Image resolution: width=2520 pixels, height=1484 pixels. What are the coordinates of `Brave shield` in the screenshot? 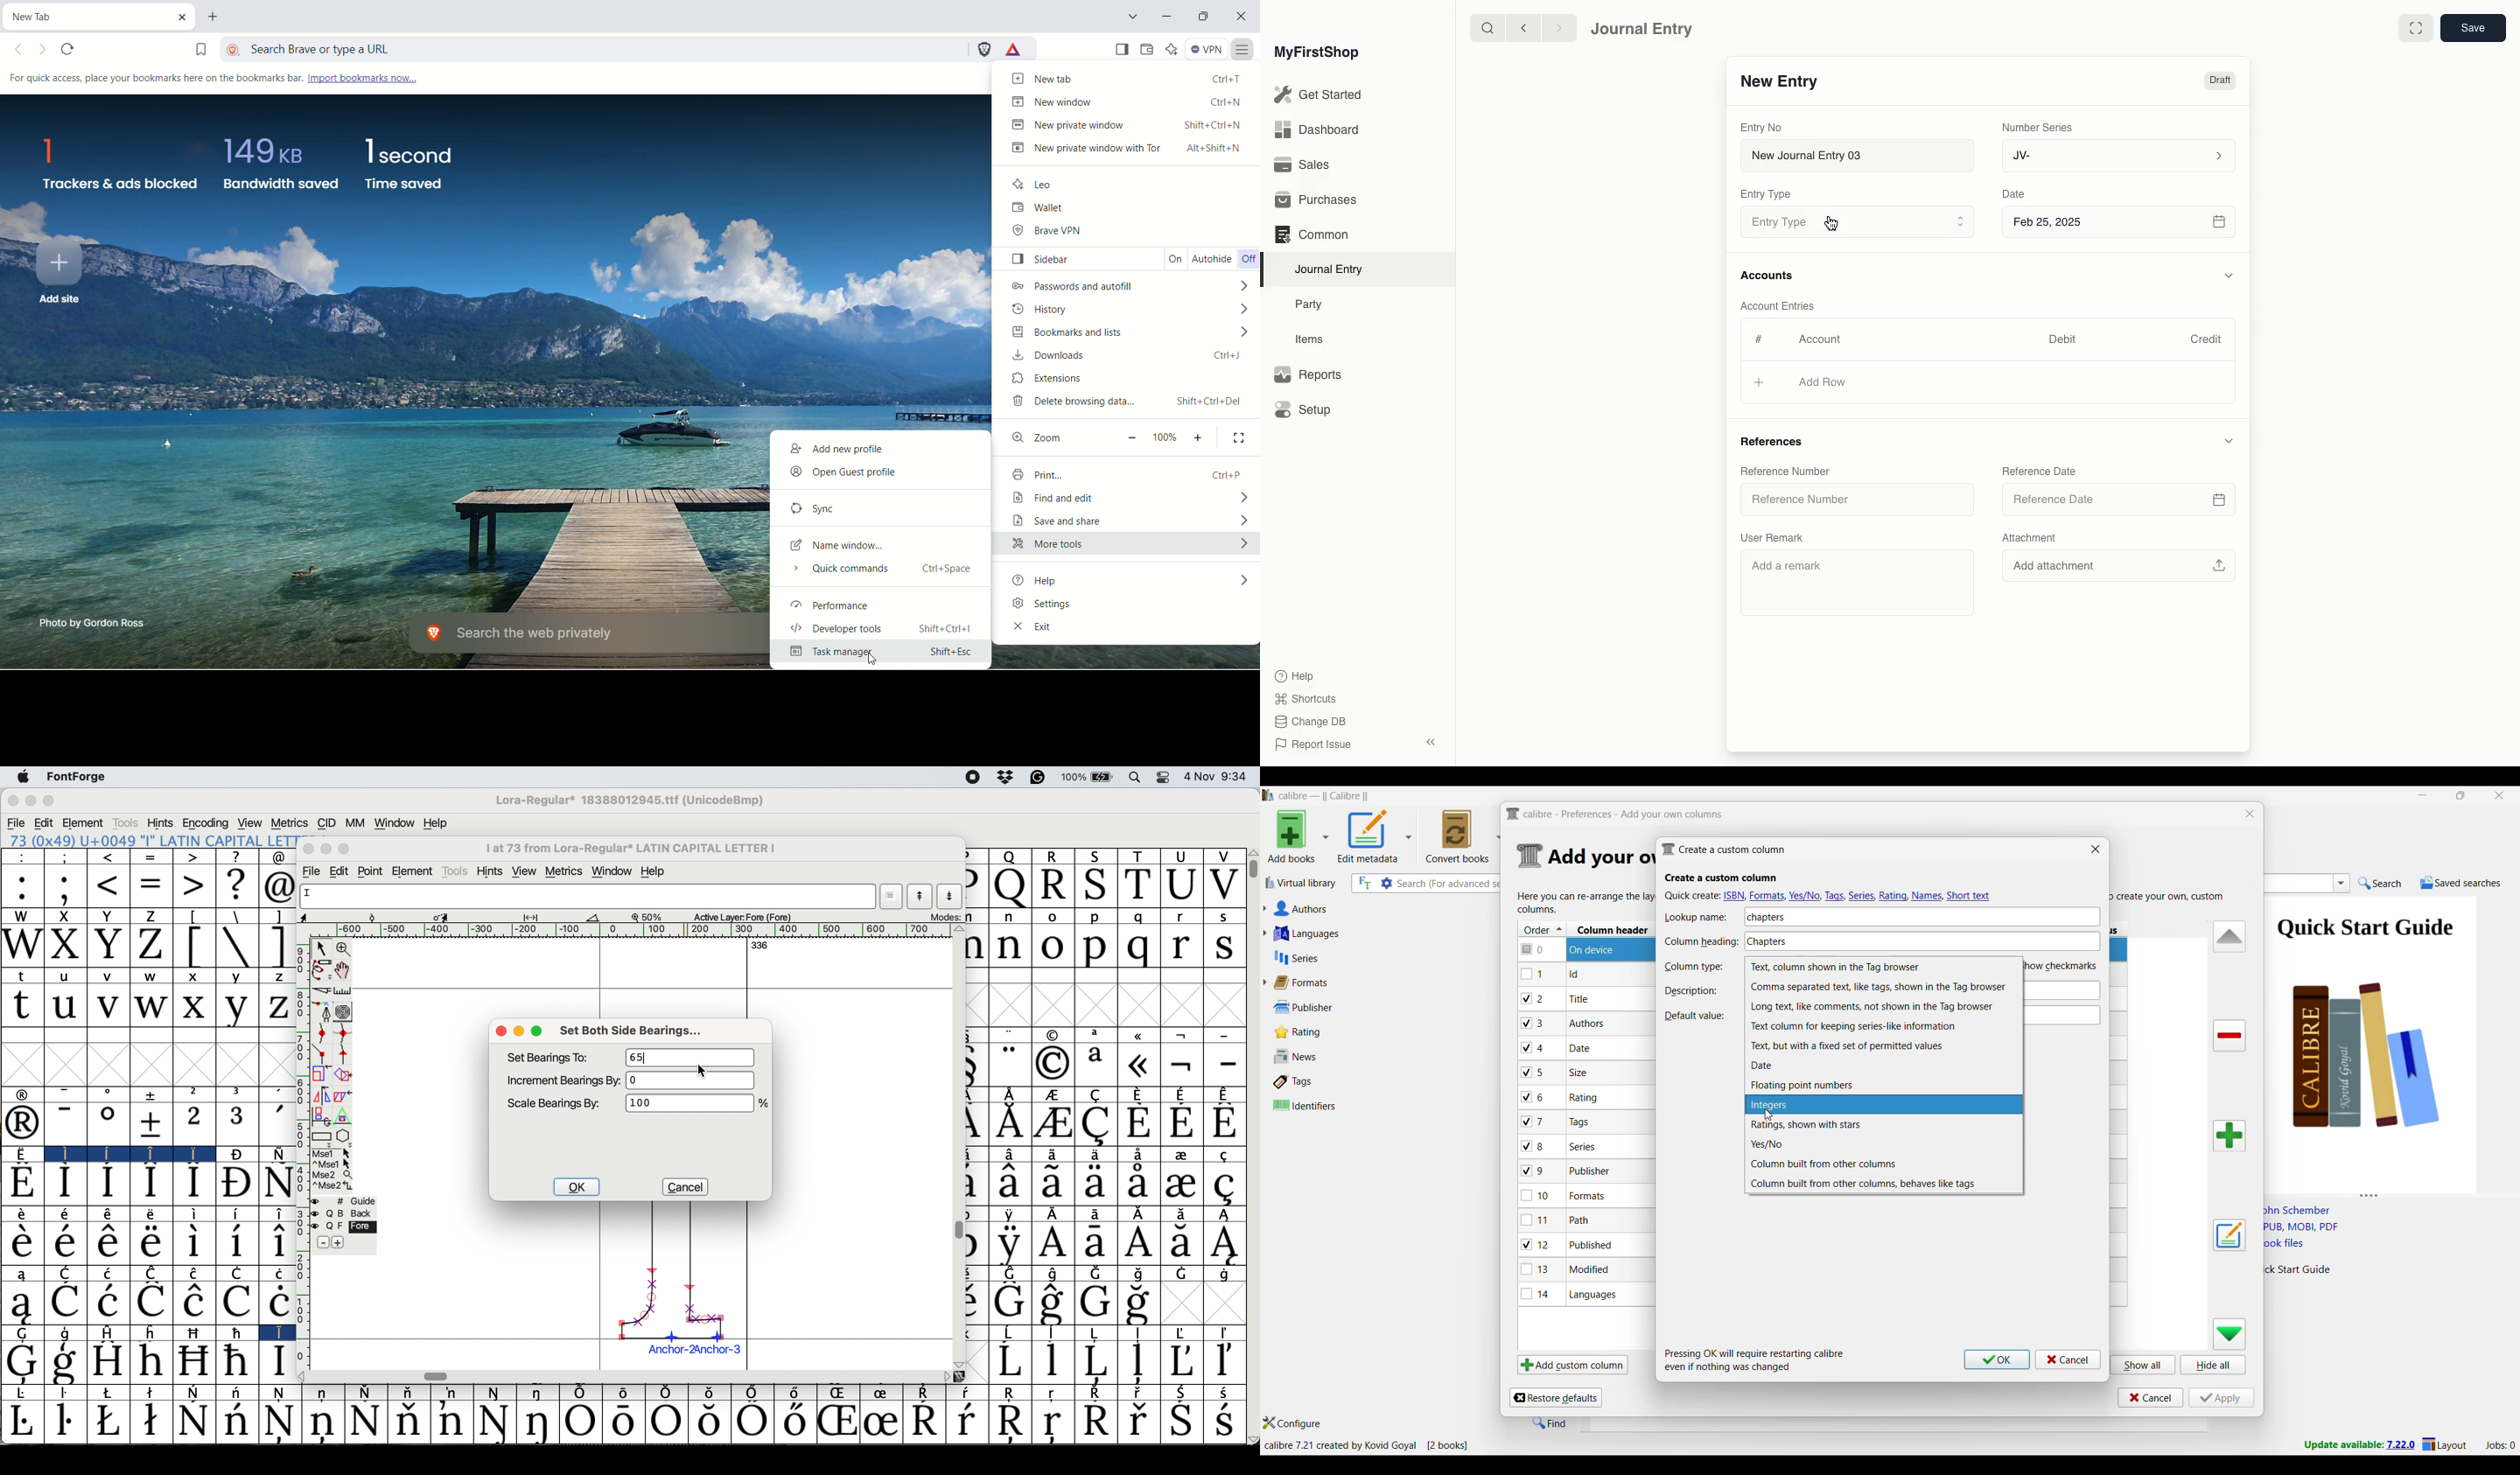 It's located at (983, 49).